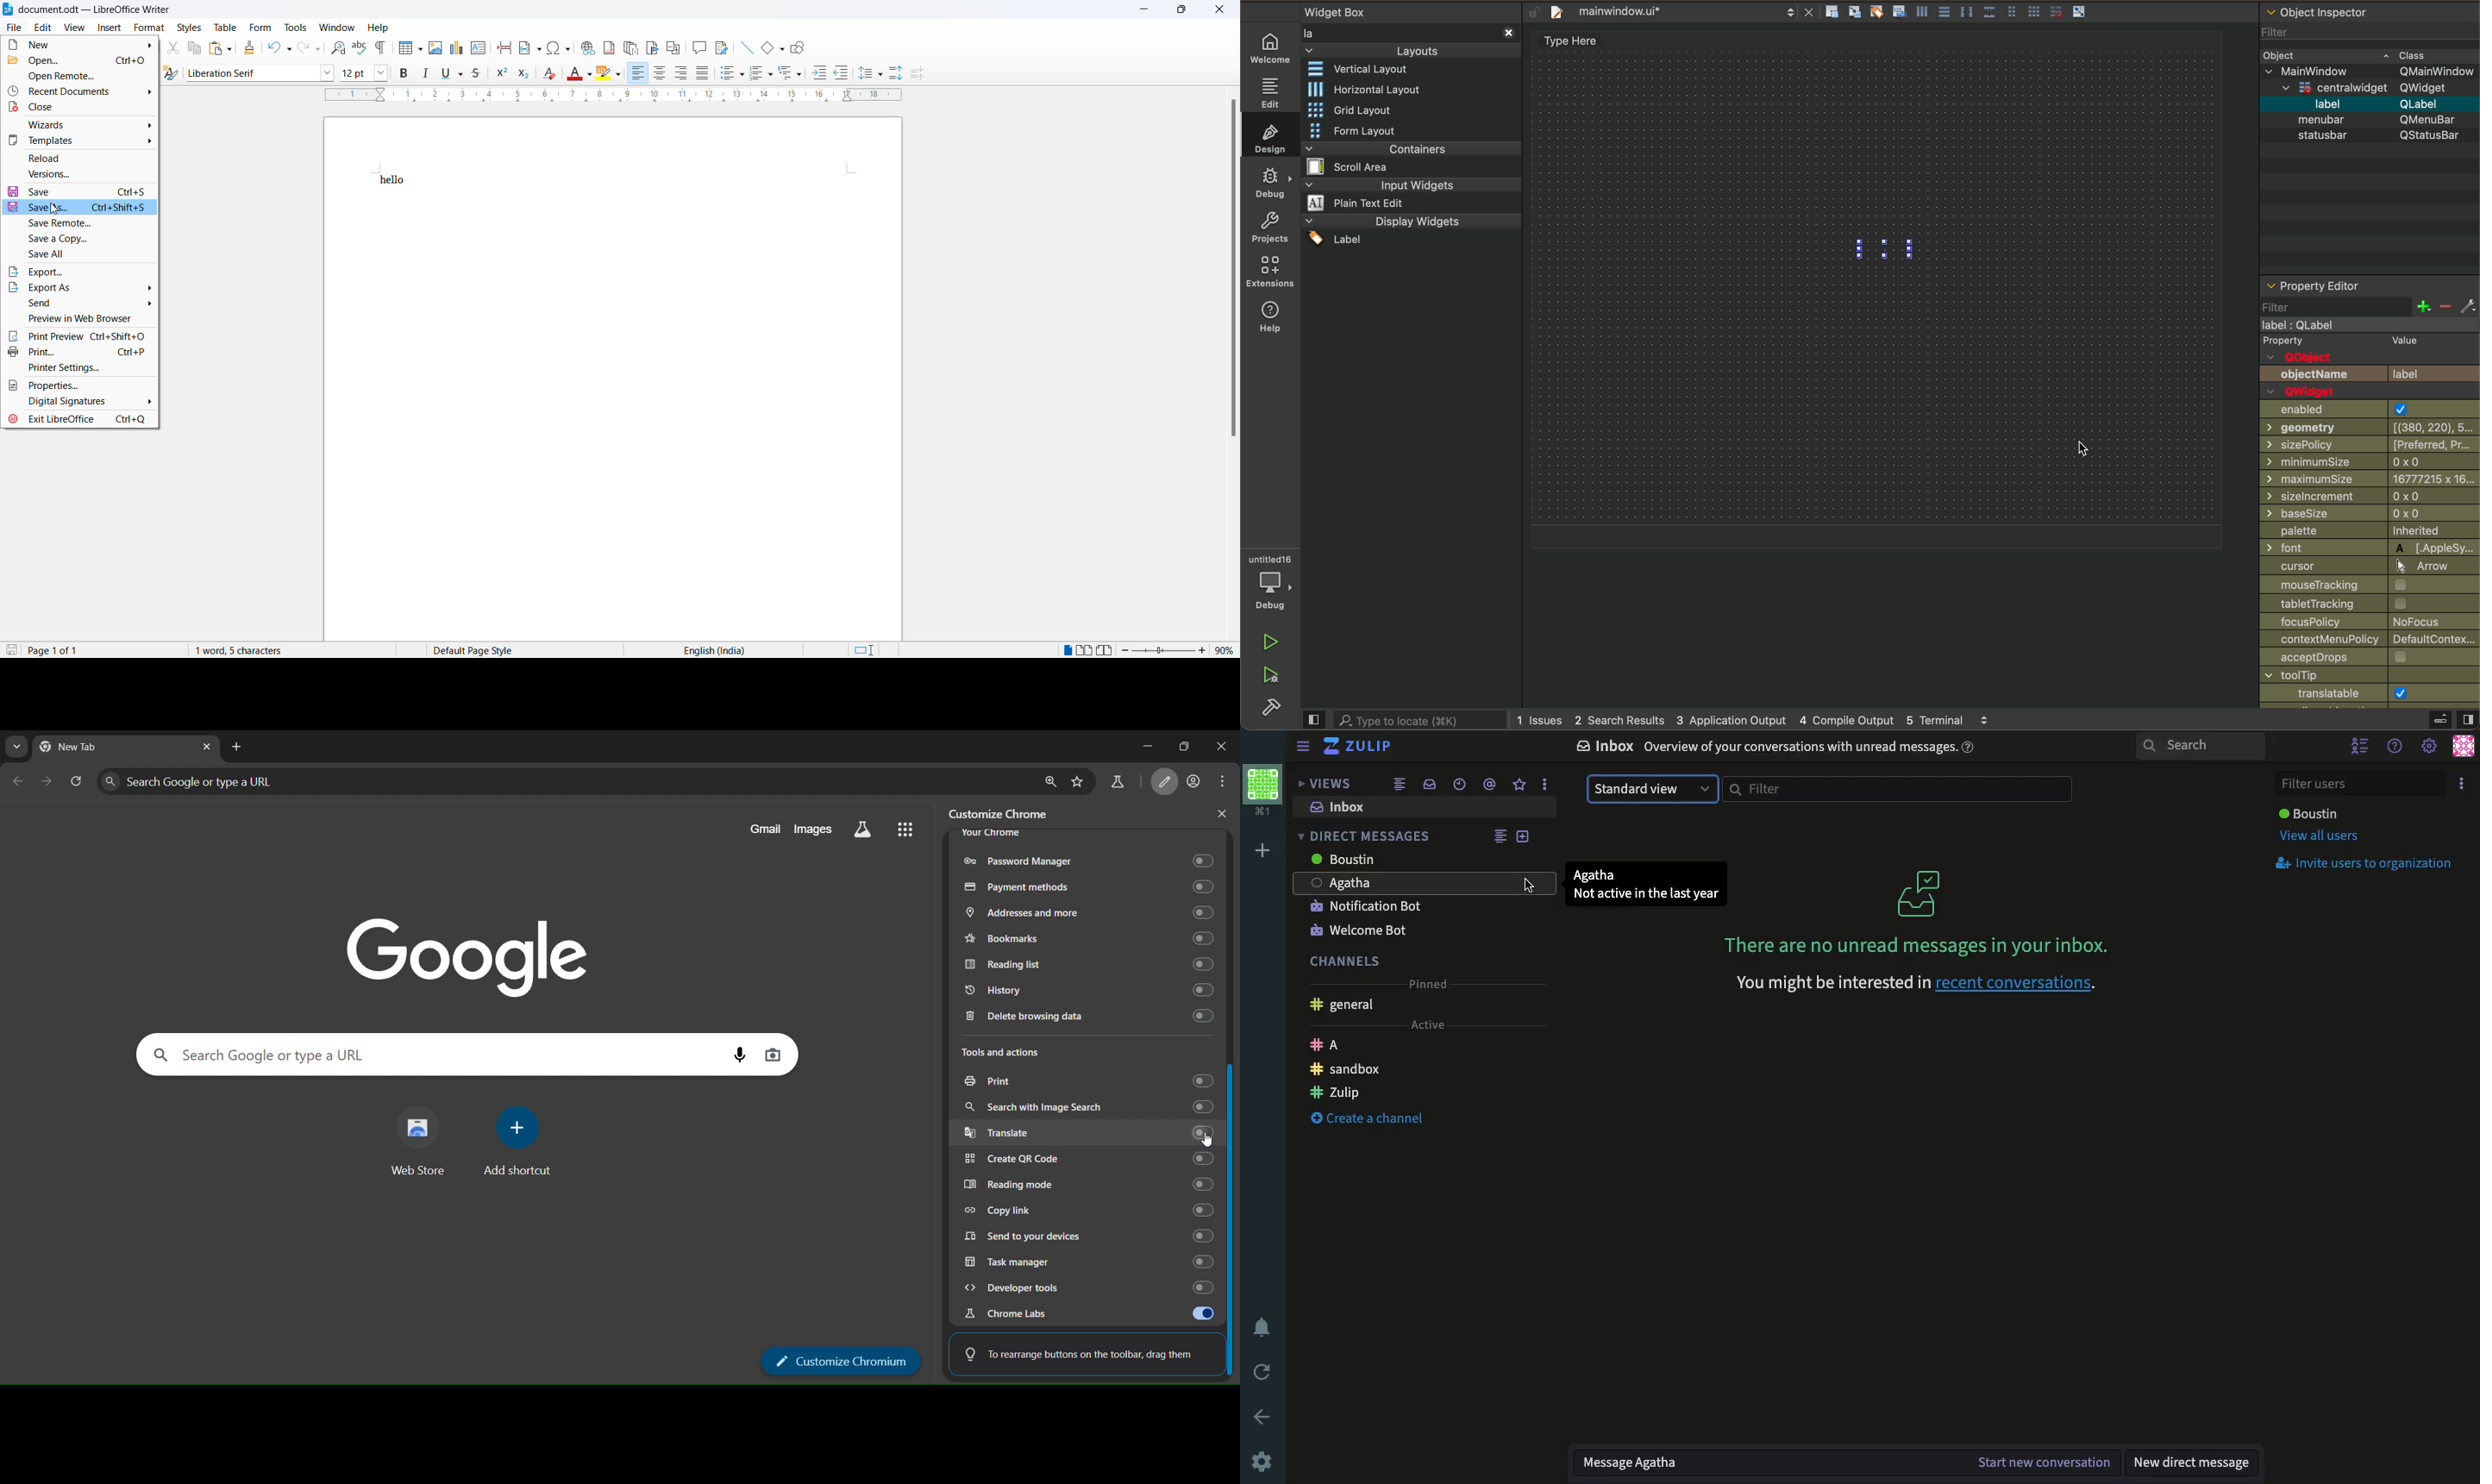  Describe the element at coordinates (1116, 782) in the screenshot. I see `search labs` at that location.